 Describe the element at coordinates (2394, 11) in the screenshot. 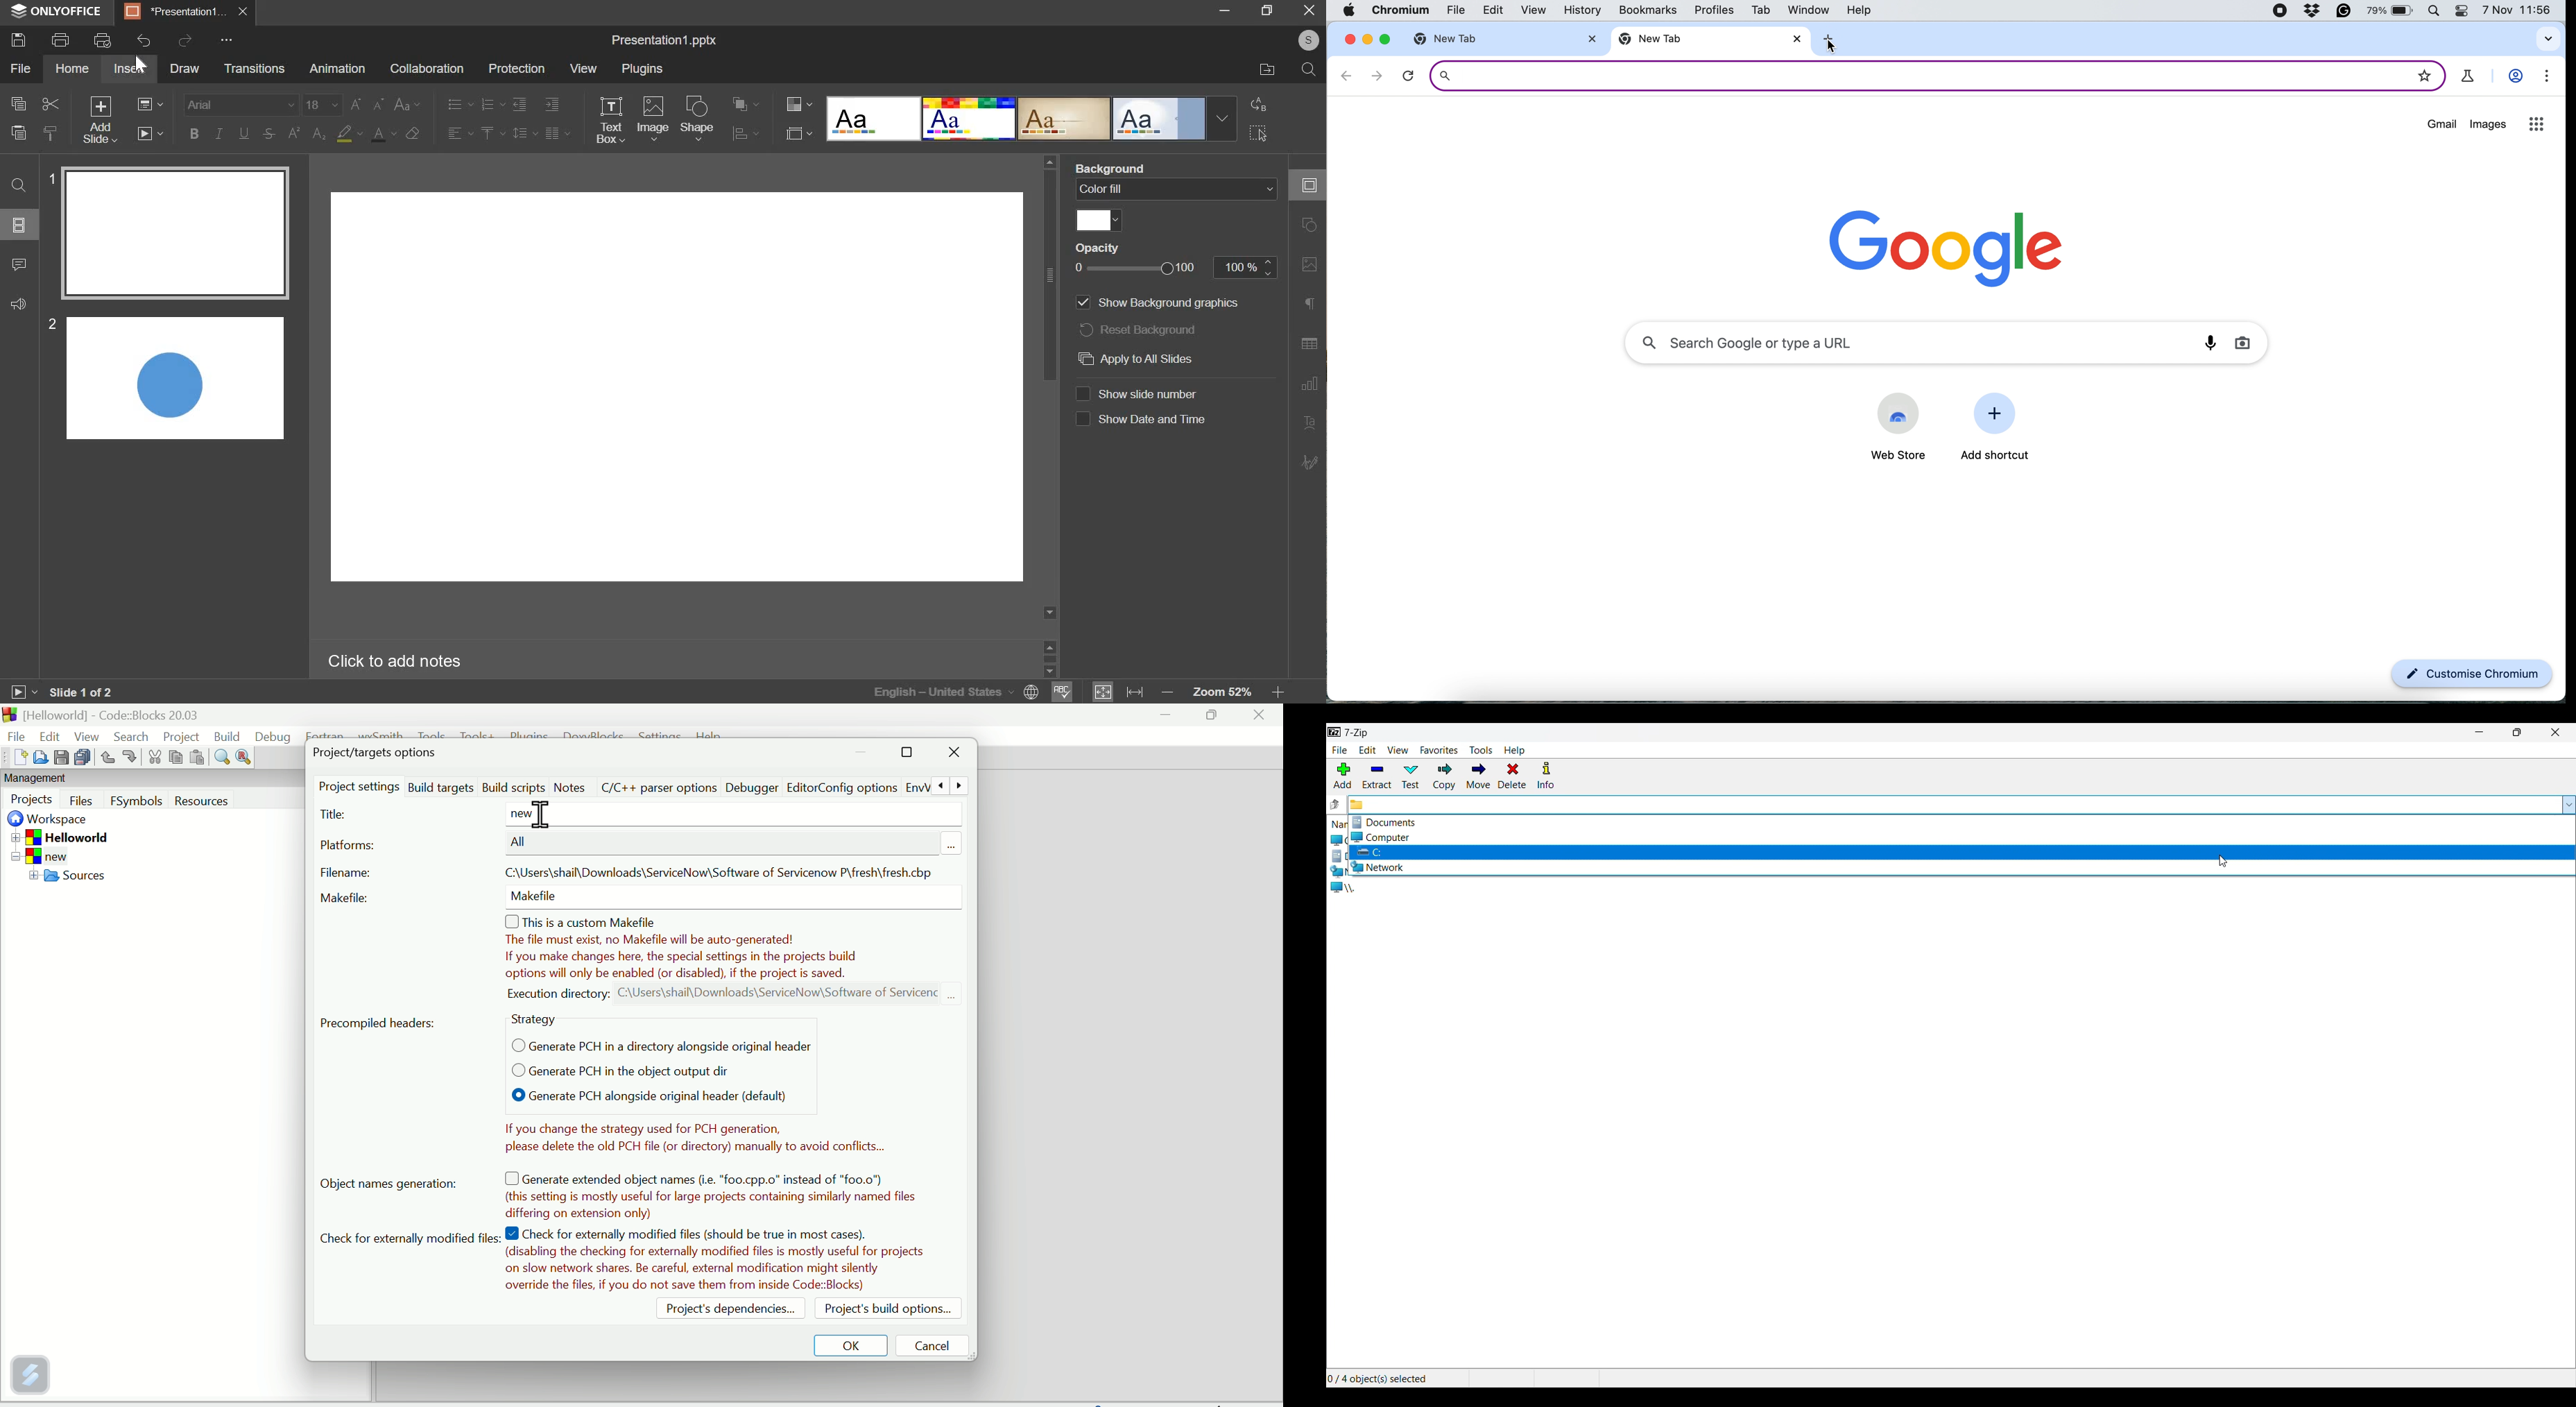

I see `battery` at that location.